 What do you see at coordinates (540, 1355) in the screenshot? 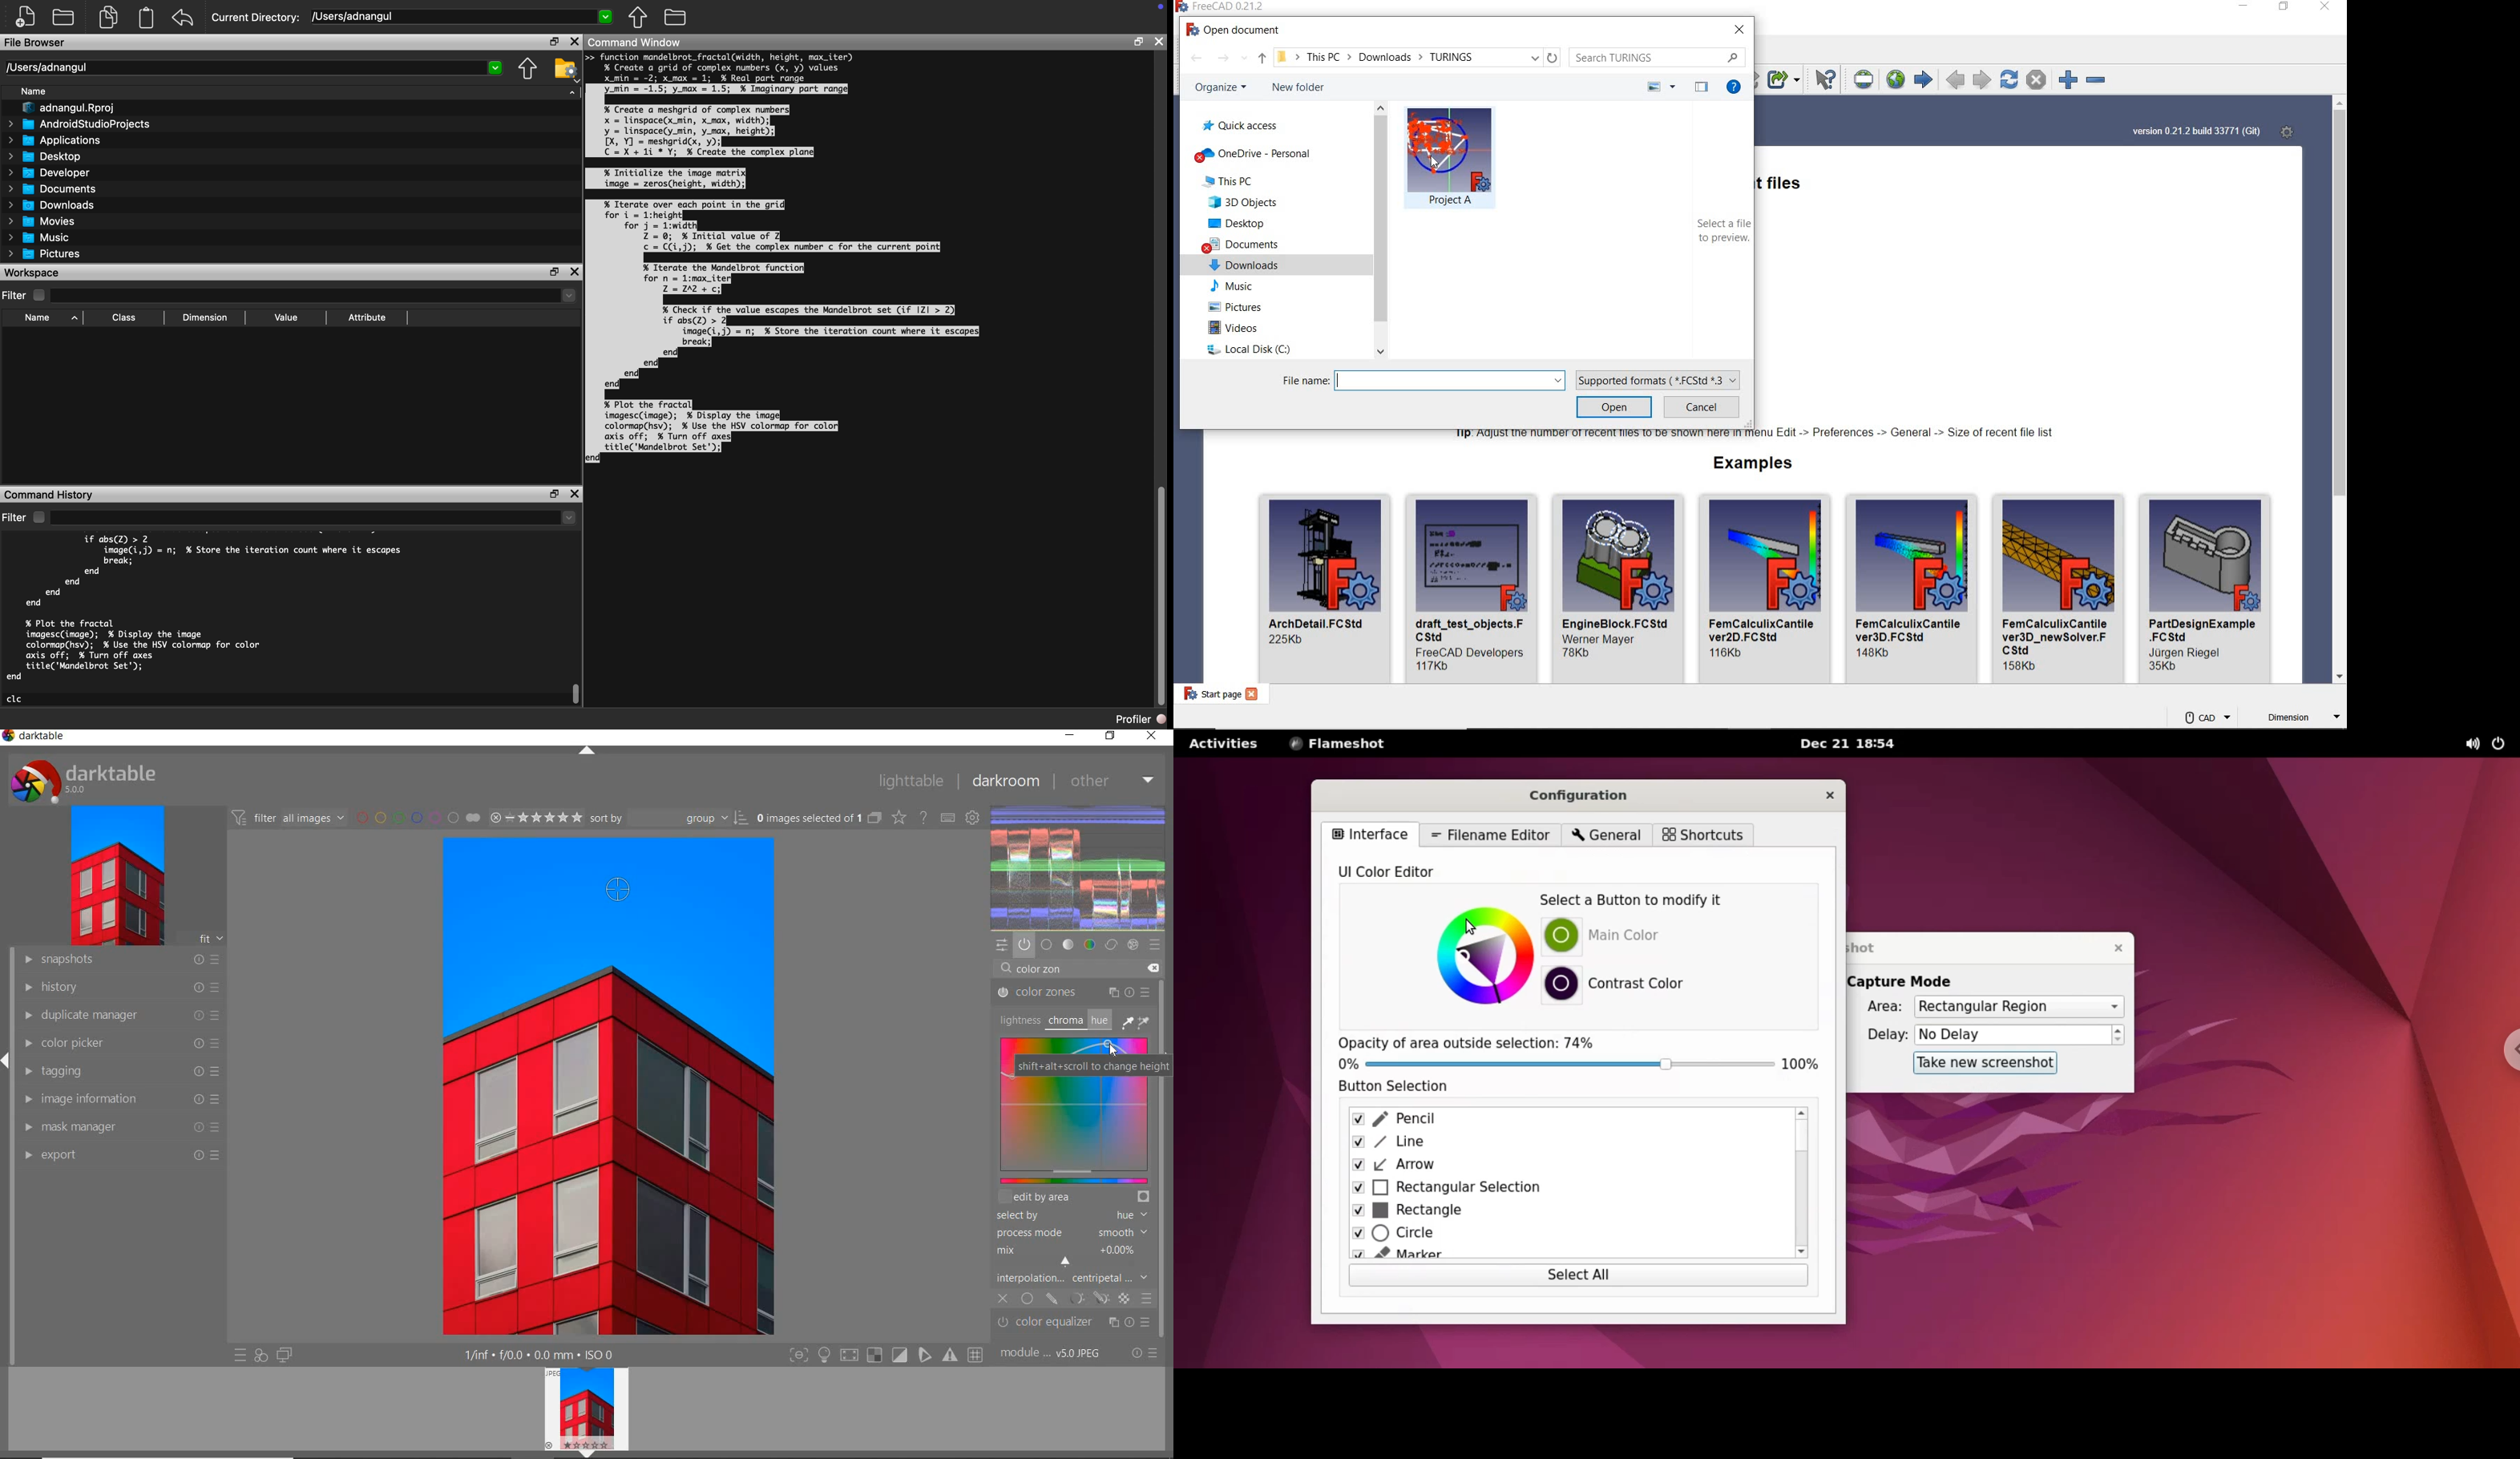
I see `display information` at bounding box center [540, 1355].